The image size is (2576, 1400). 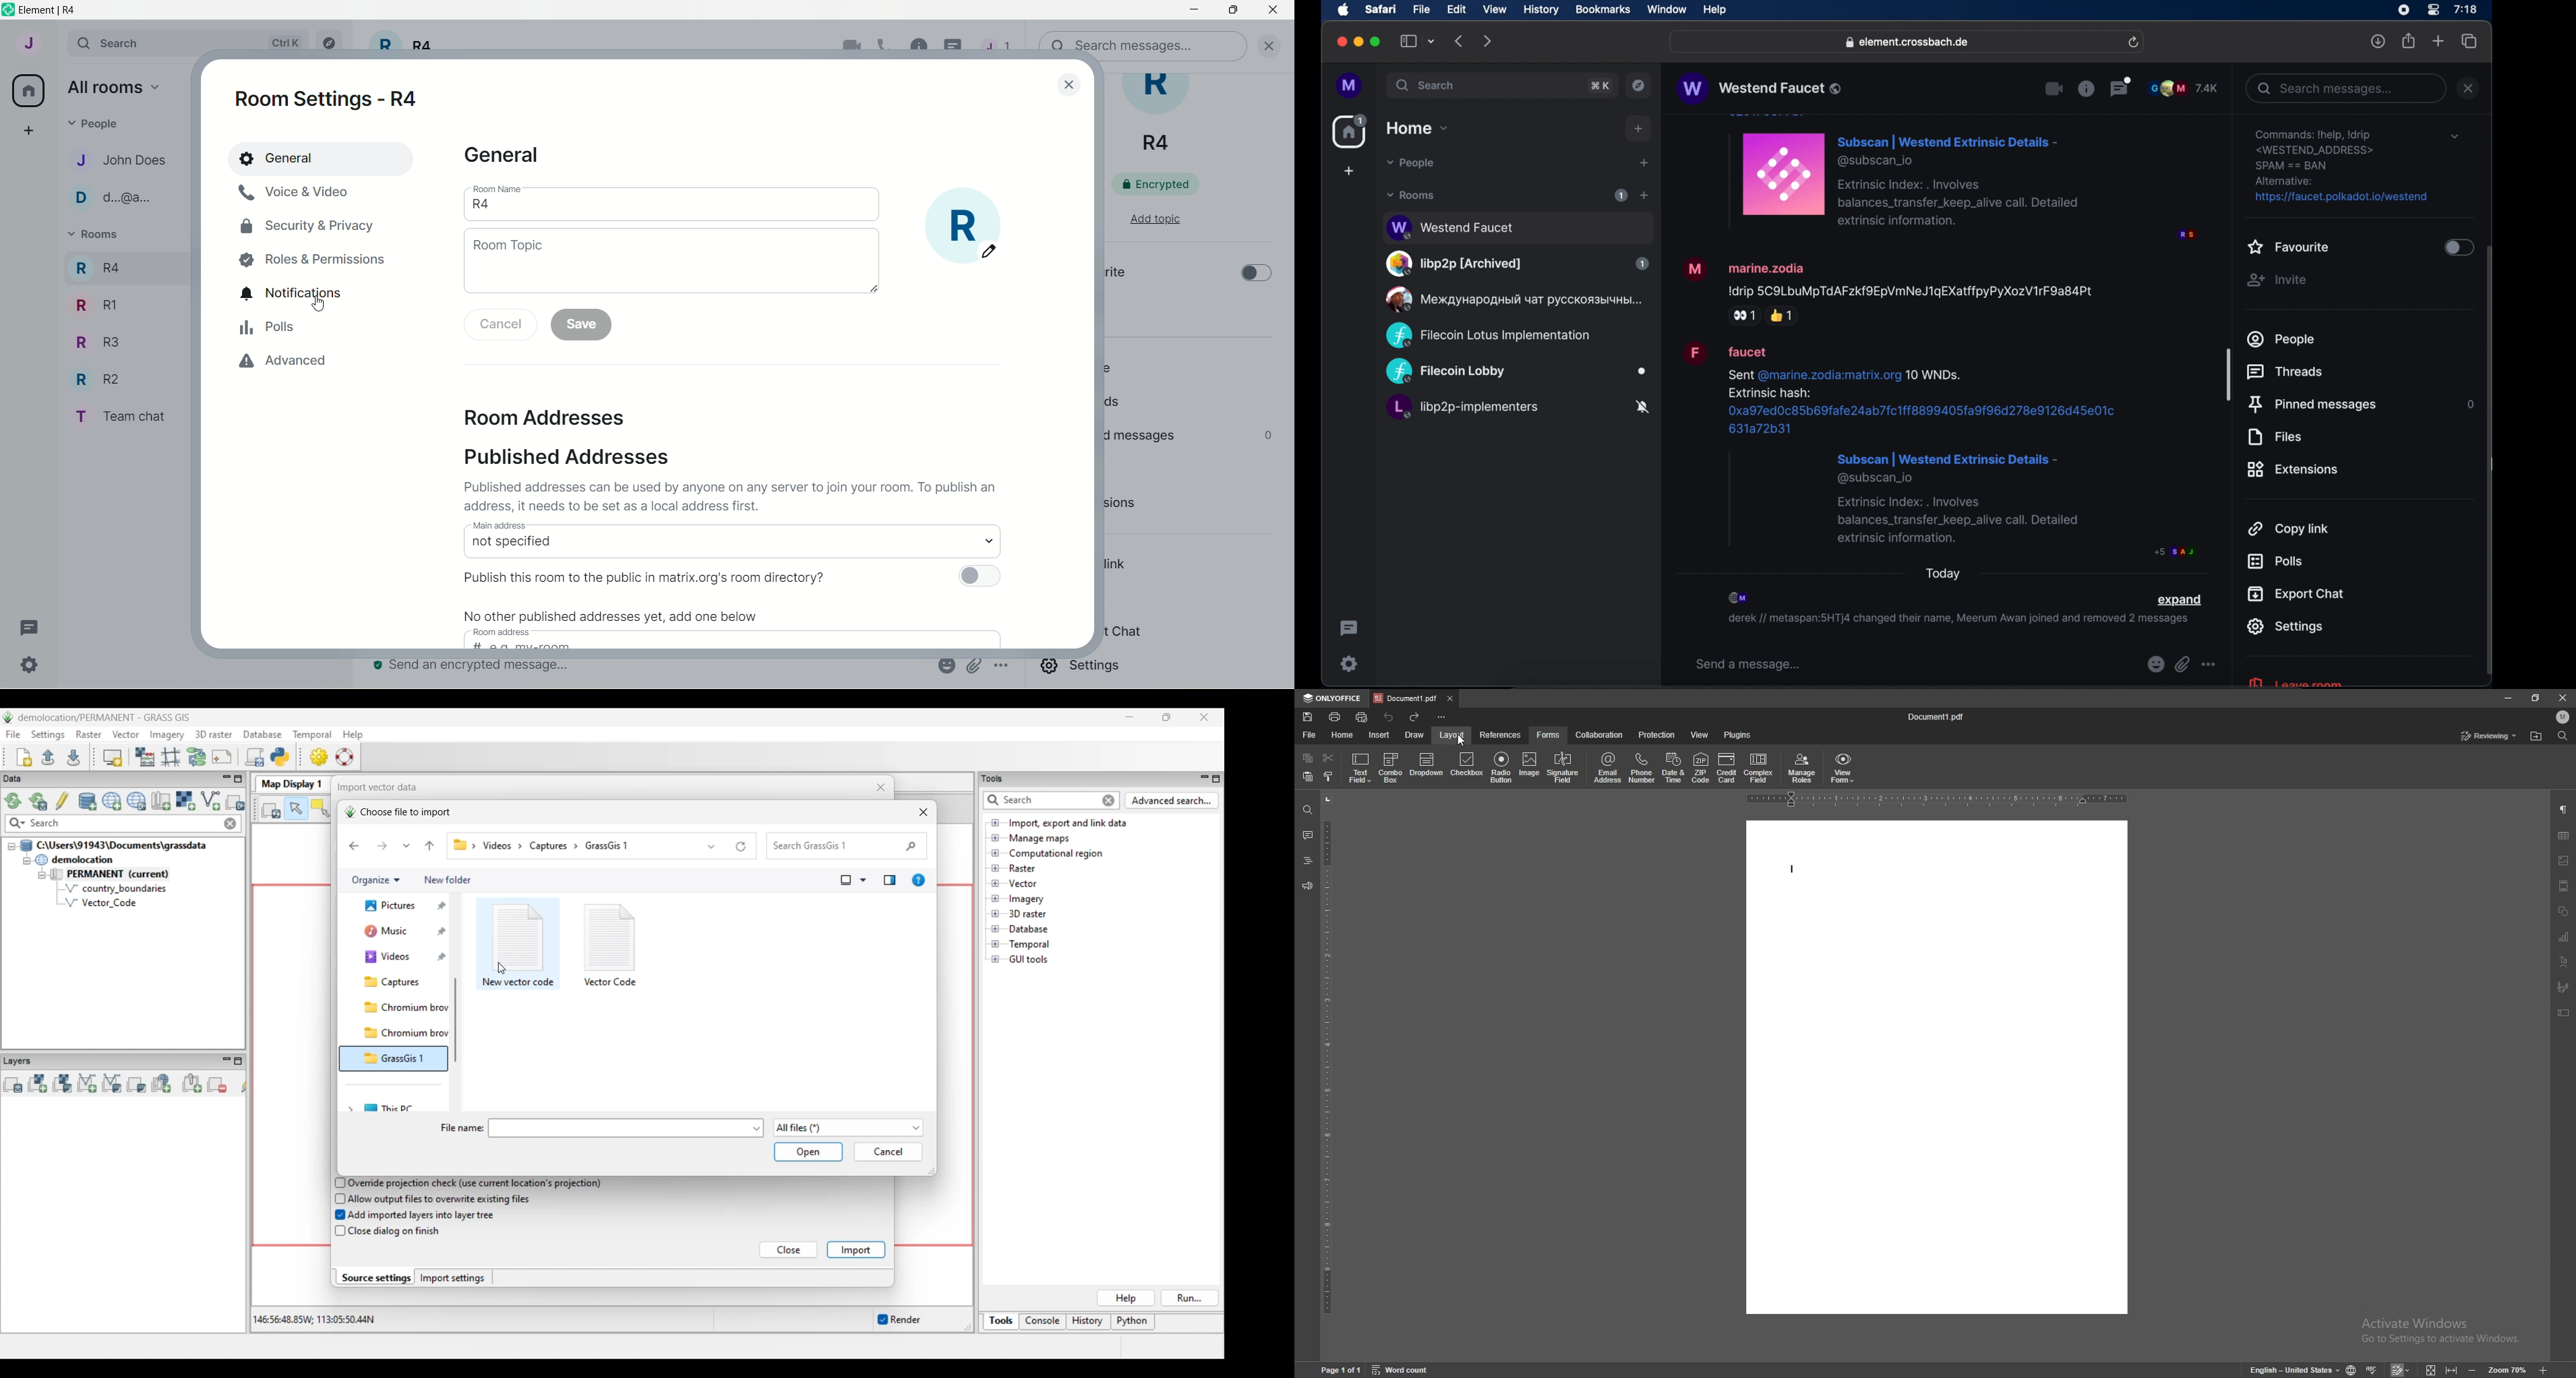 I want to click on forward, so click(x=1488, y=41).